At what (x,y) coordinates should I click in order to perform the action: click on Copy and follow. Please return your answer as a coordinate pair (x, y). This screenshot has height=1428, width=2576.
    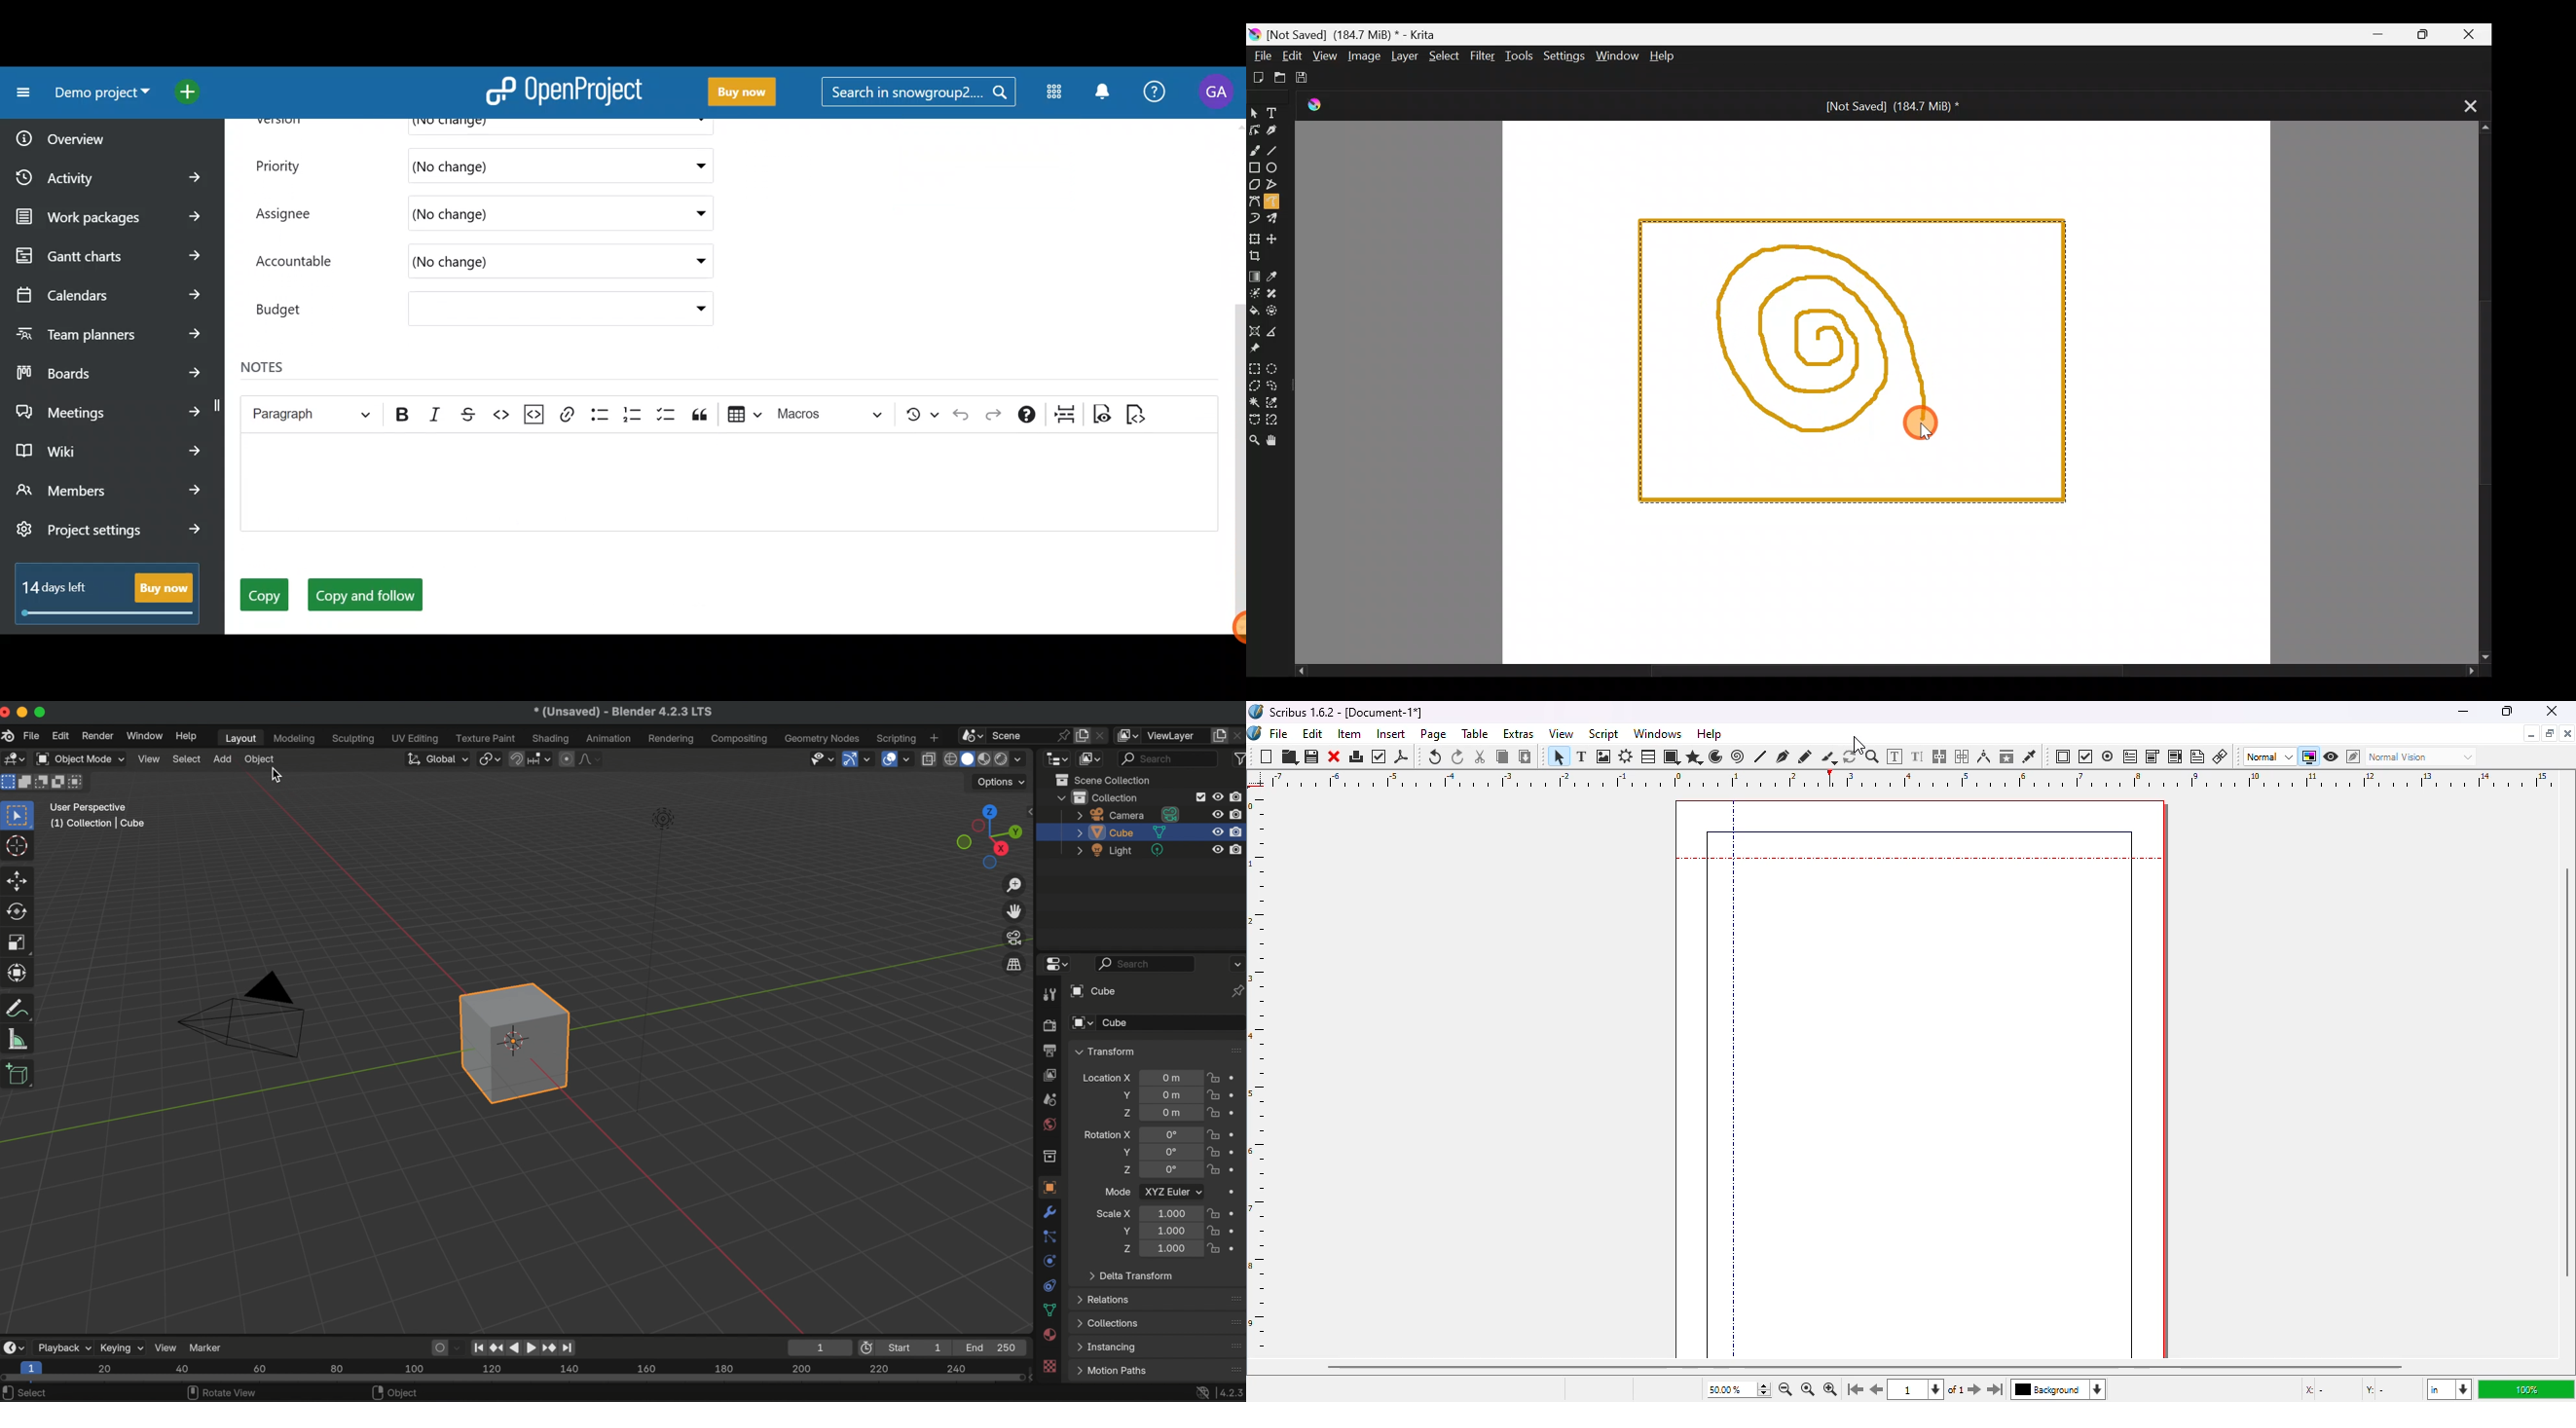
    Looking at the image, I should click on (363, 594).